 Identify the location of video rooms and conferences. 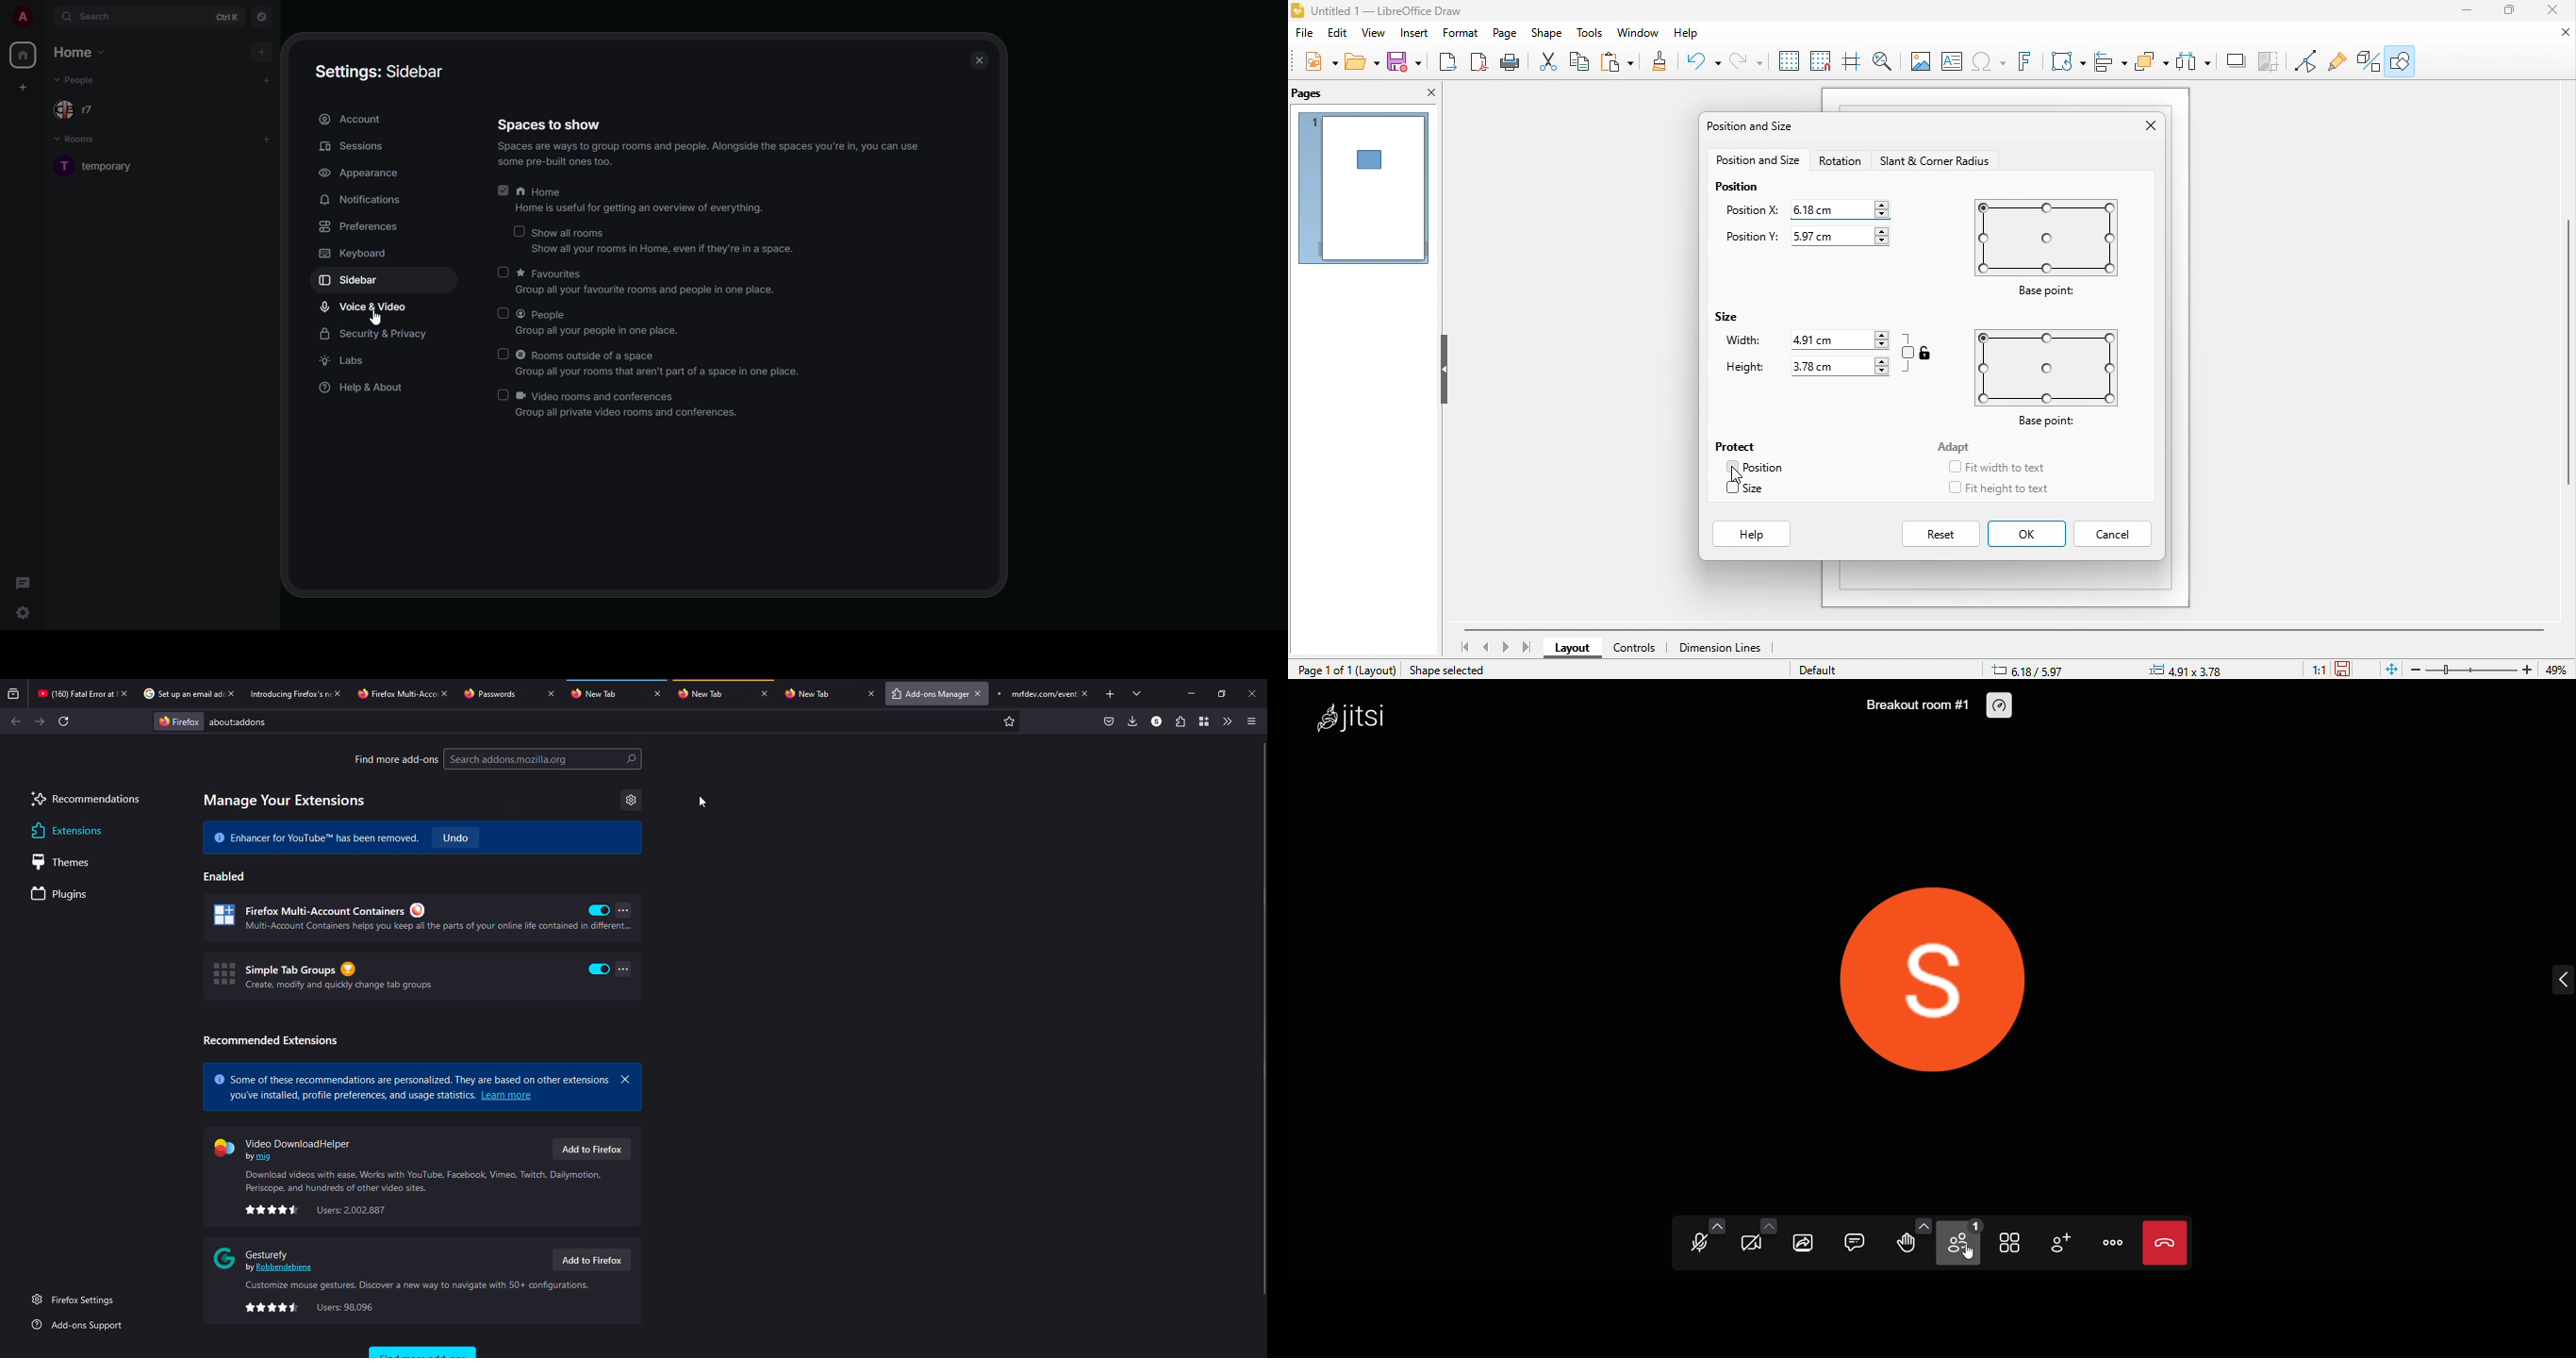
(628, 395).